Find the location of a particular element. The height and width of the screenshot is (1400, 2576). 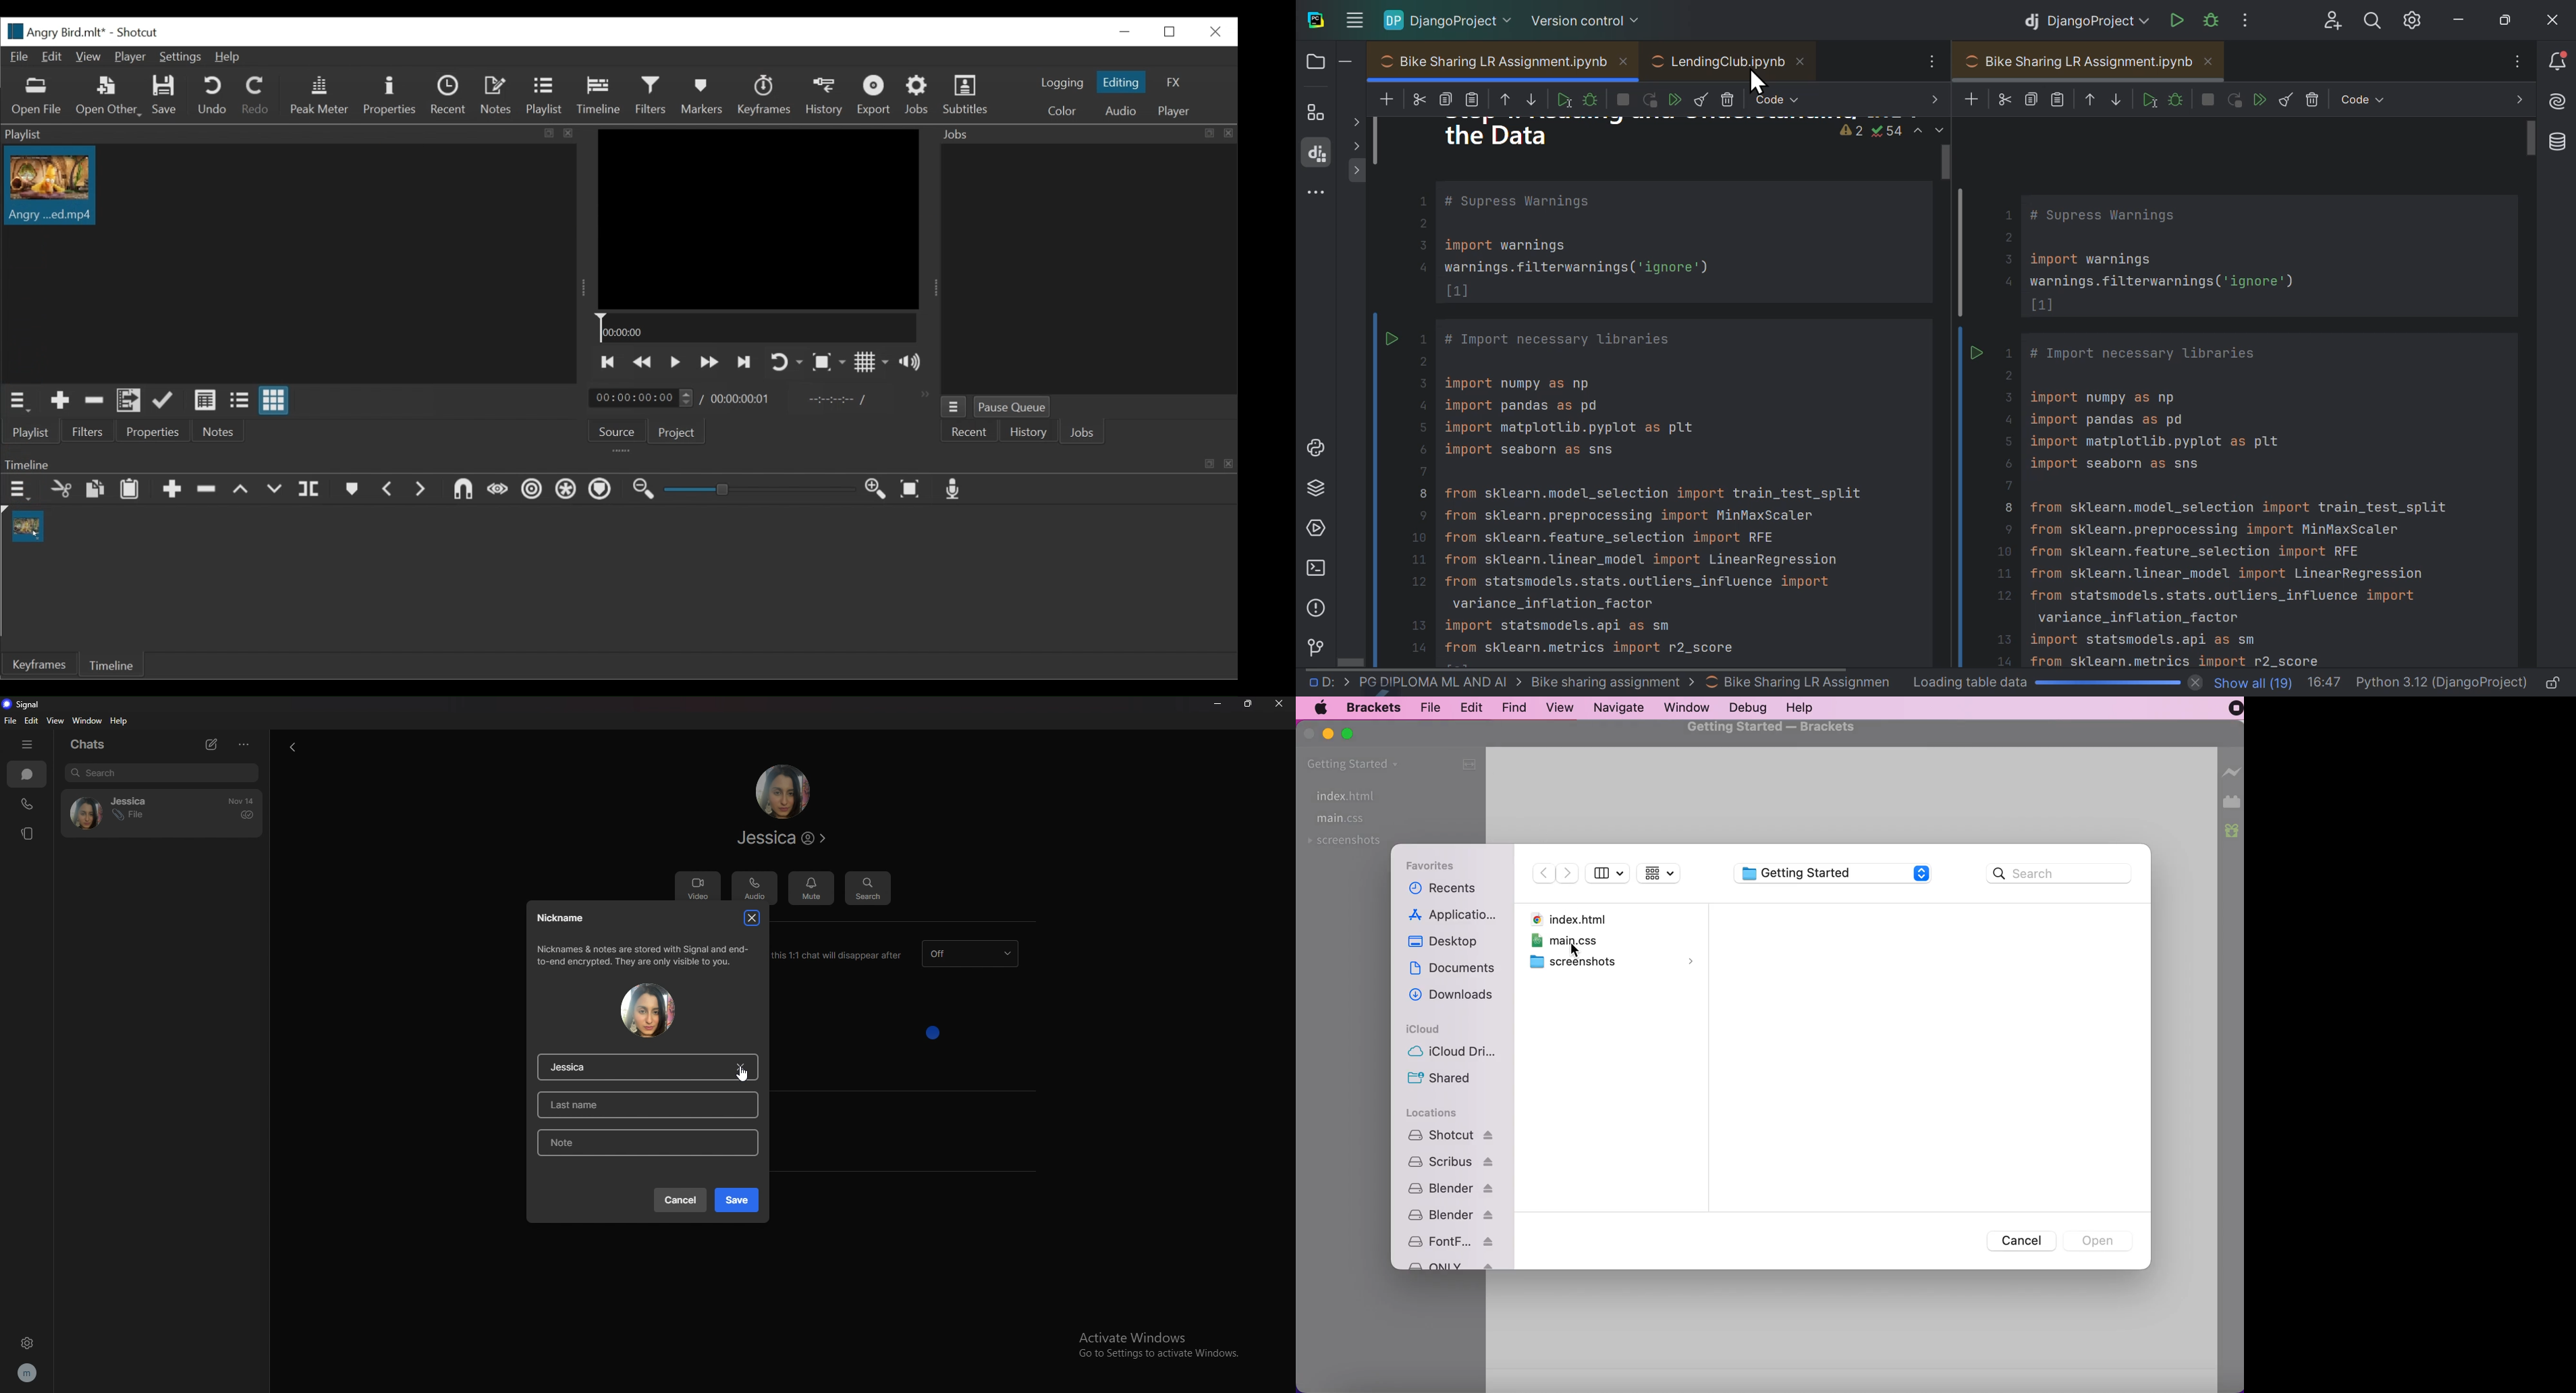

file is located at coordinates (1433, 706).